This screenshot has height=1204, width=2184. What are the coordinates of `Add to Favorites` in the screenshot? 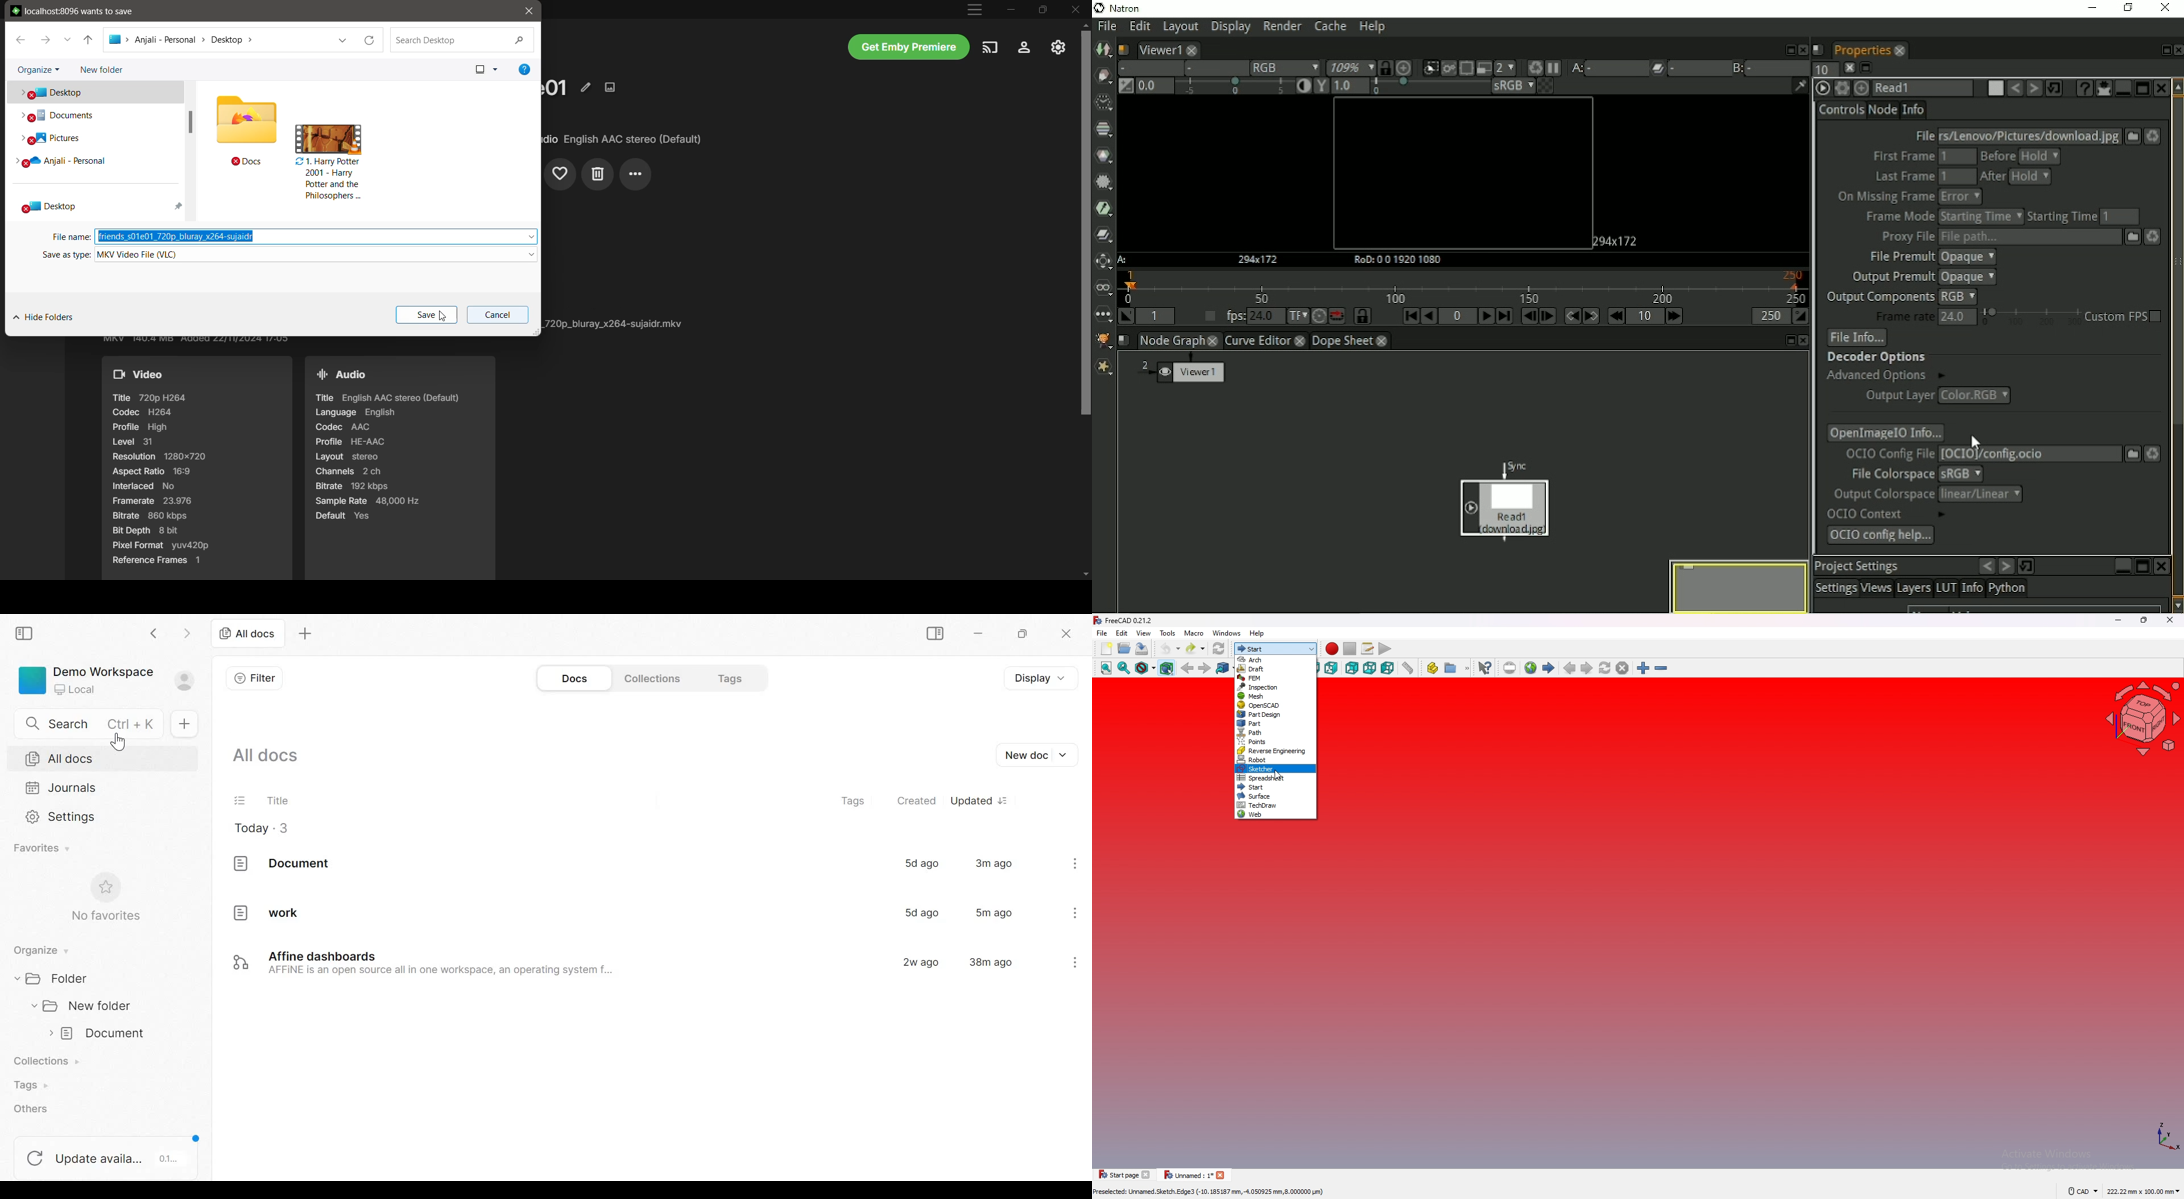 It's located at (561, 175).